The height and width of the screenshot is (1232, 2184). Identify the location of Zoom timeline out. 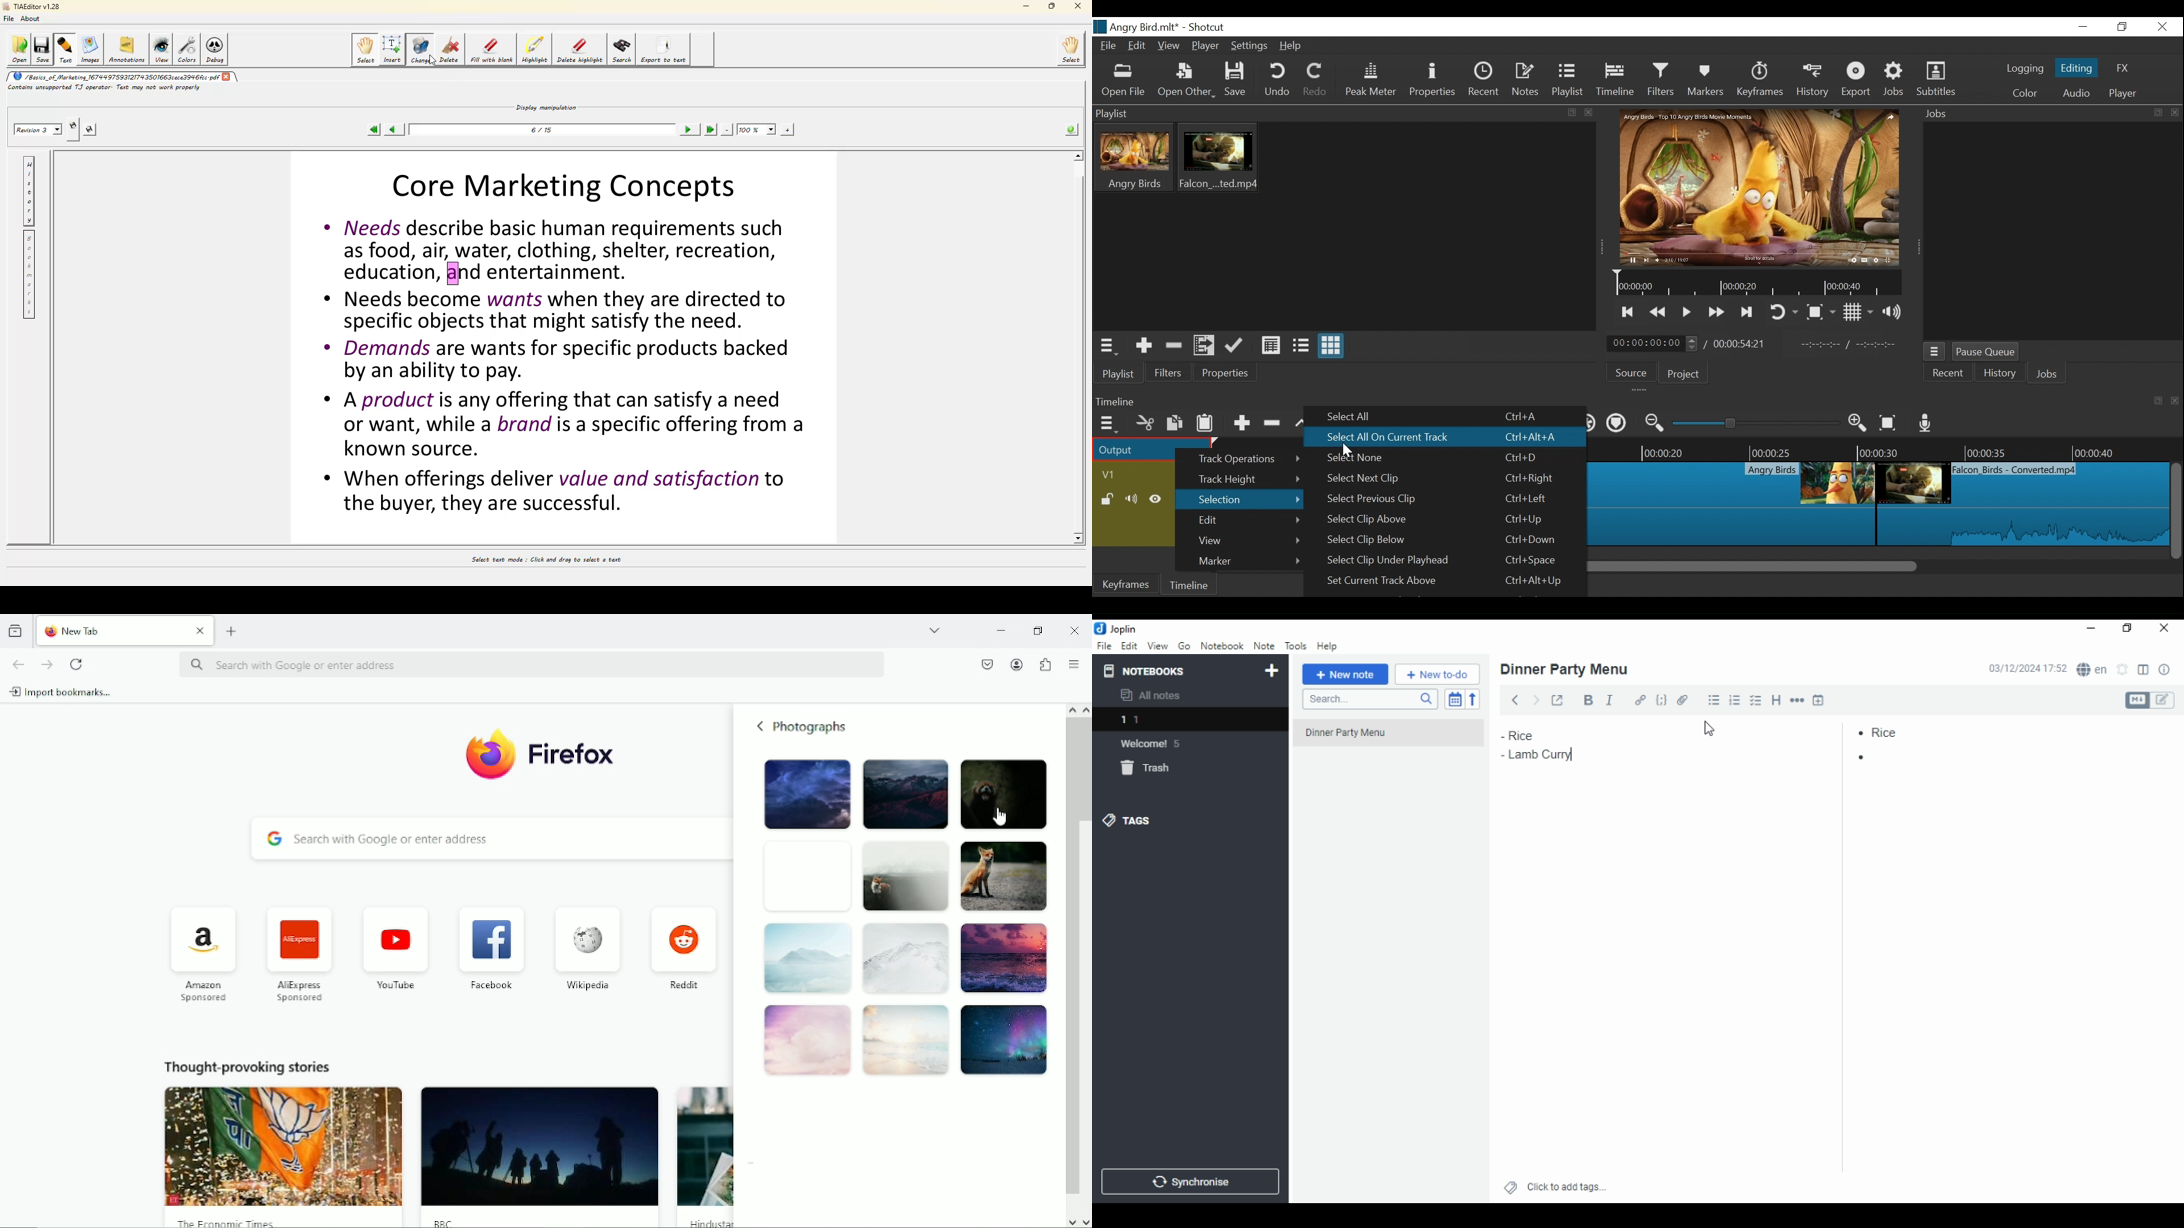
(1654, 423).